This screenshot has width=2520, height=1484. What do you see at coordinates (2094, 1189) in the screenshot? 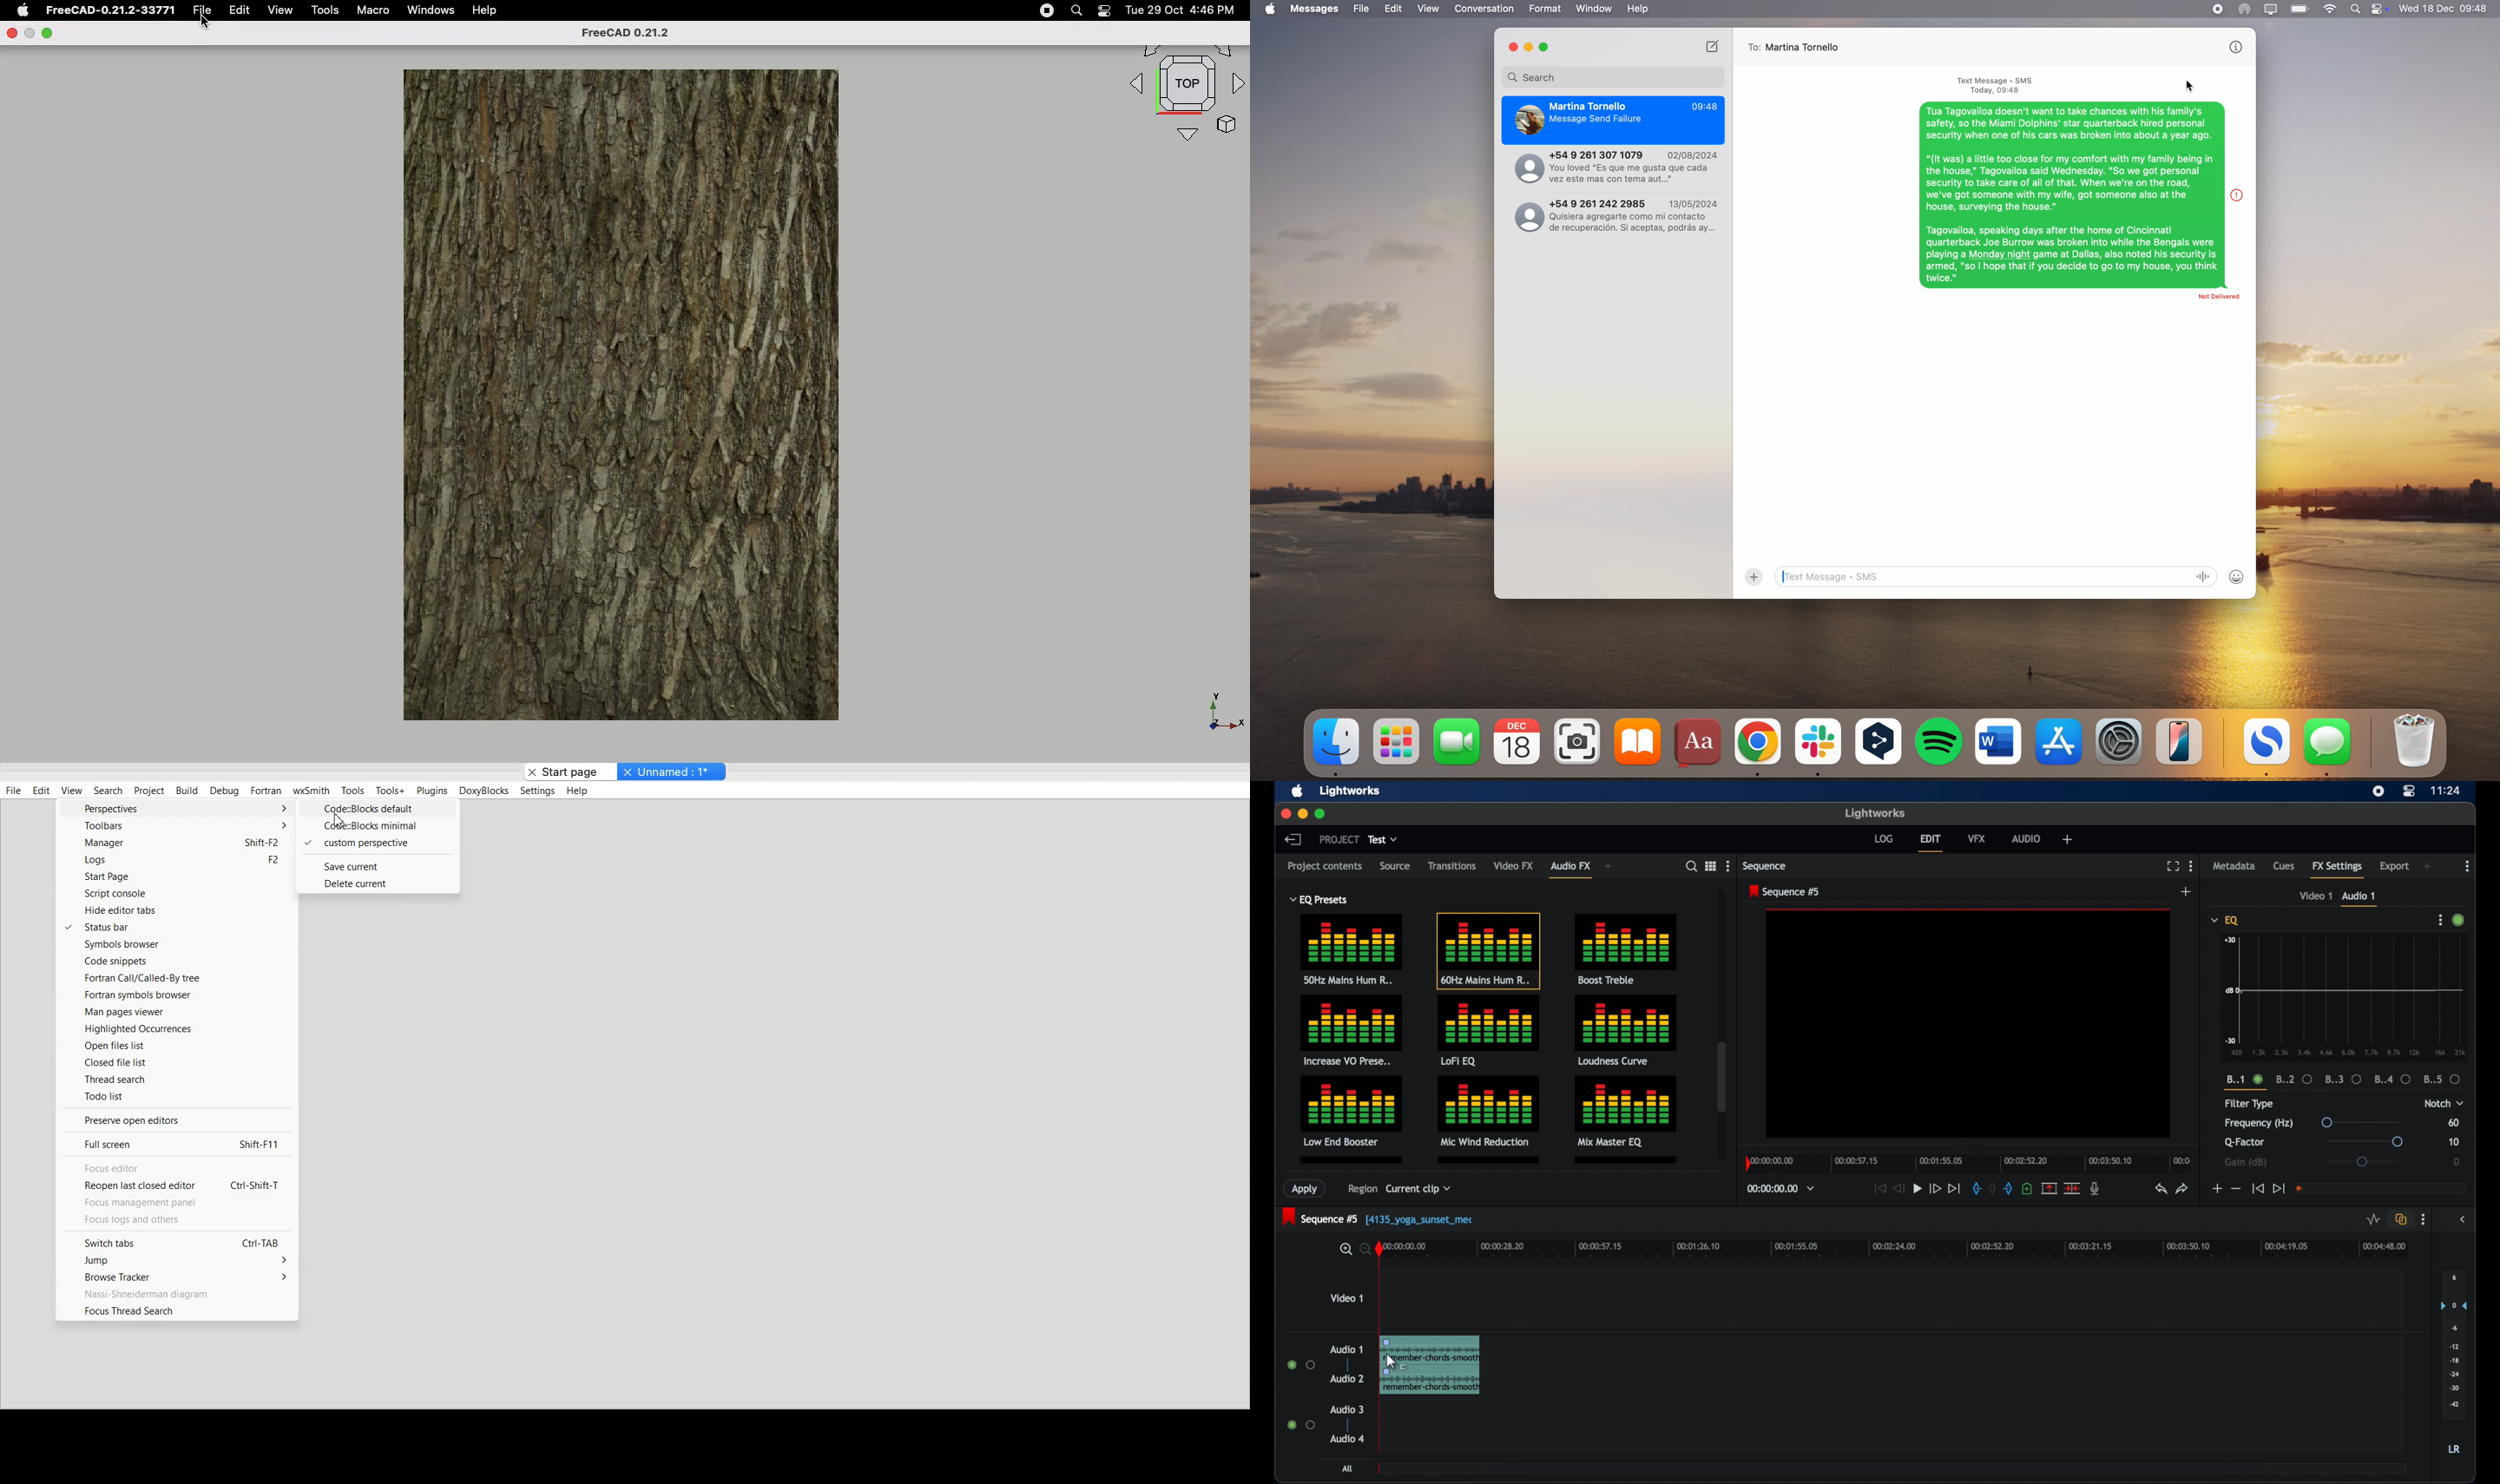
I see `mic` at bounding box center [2094, 1189].